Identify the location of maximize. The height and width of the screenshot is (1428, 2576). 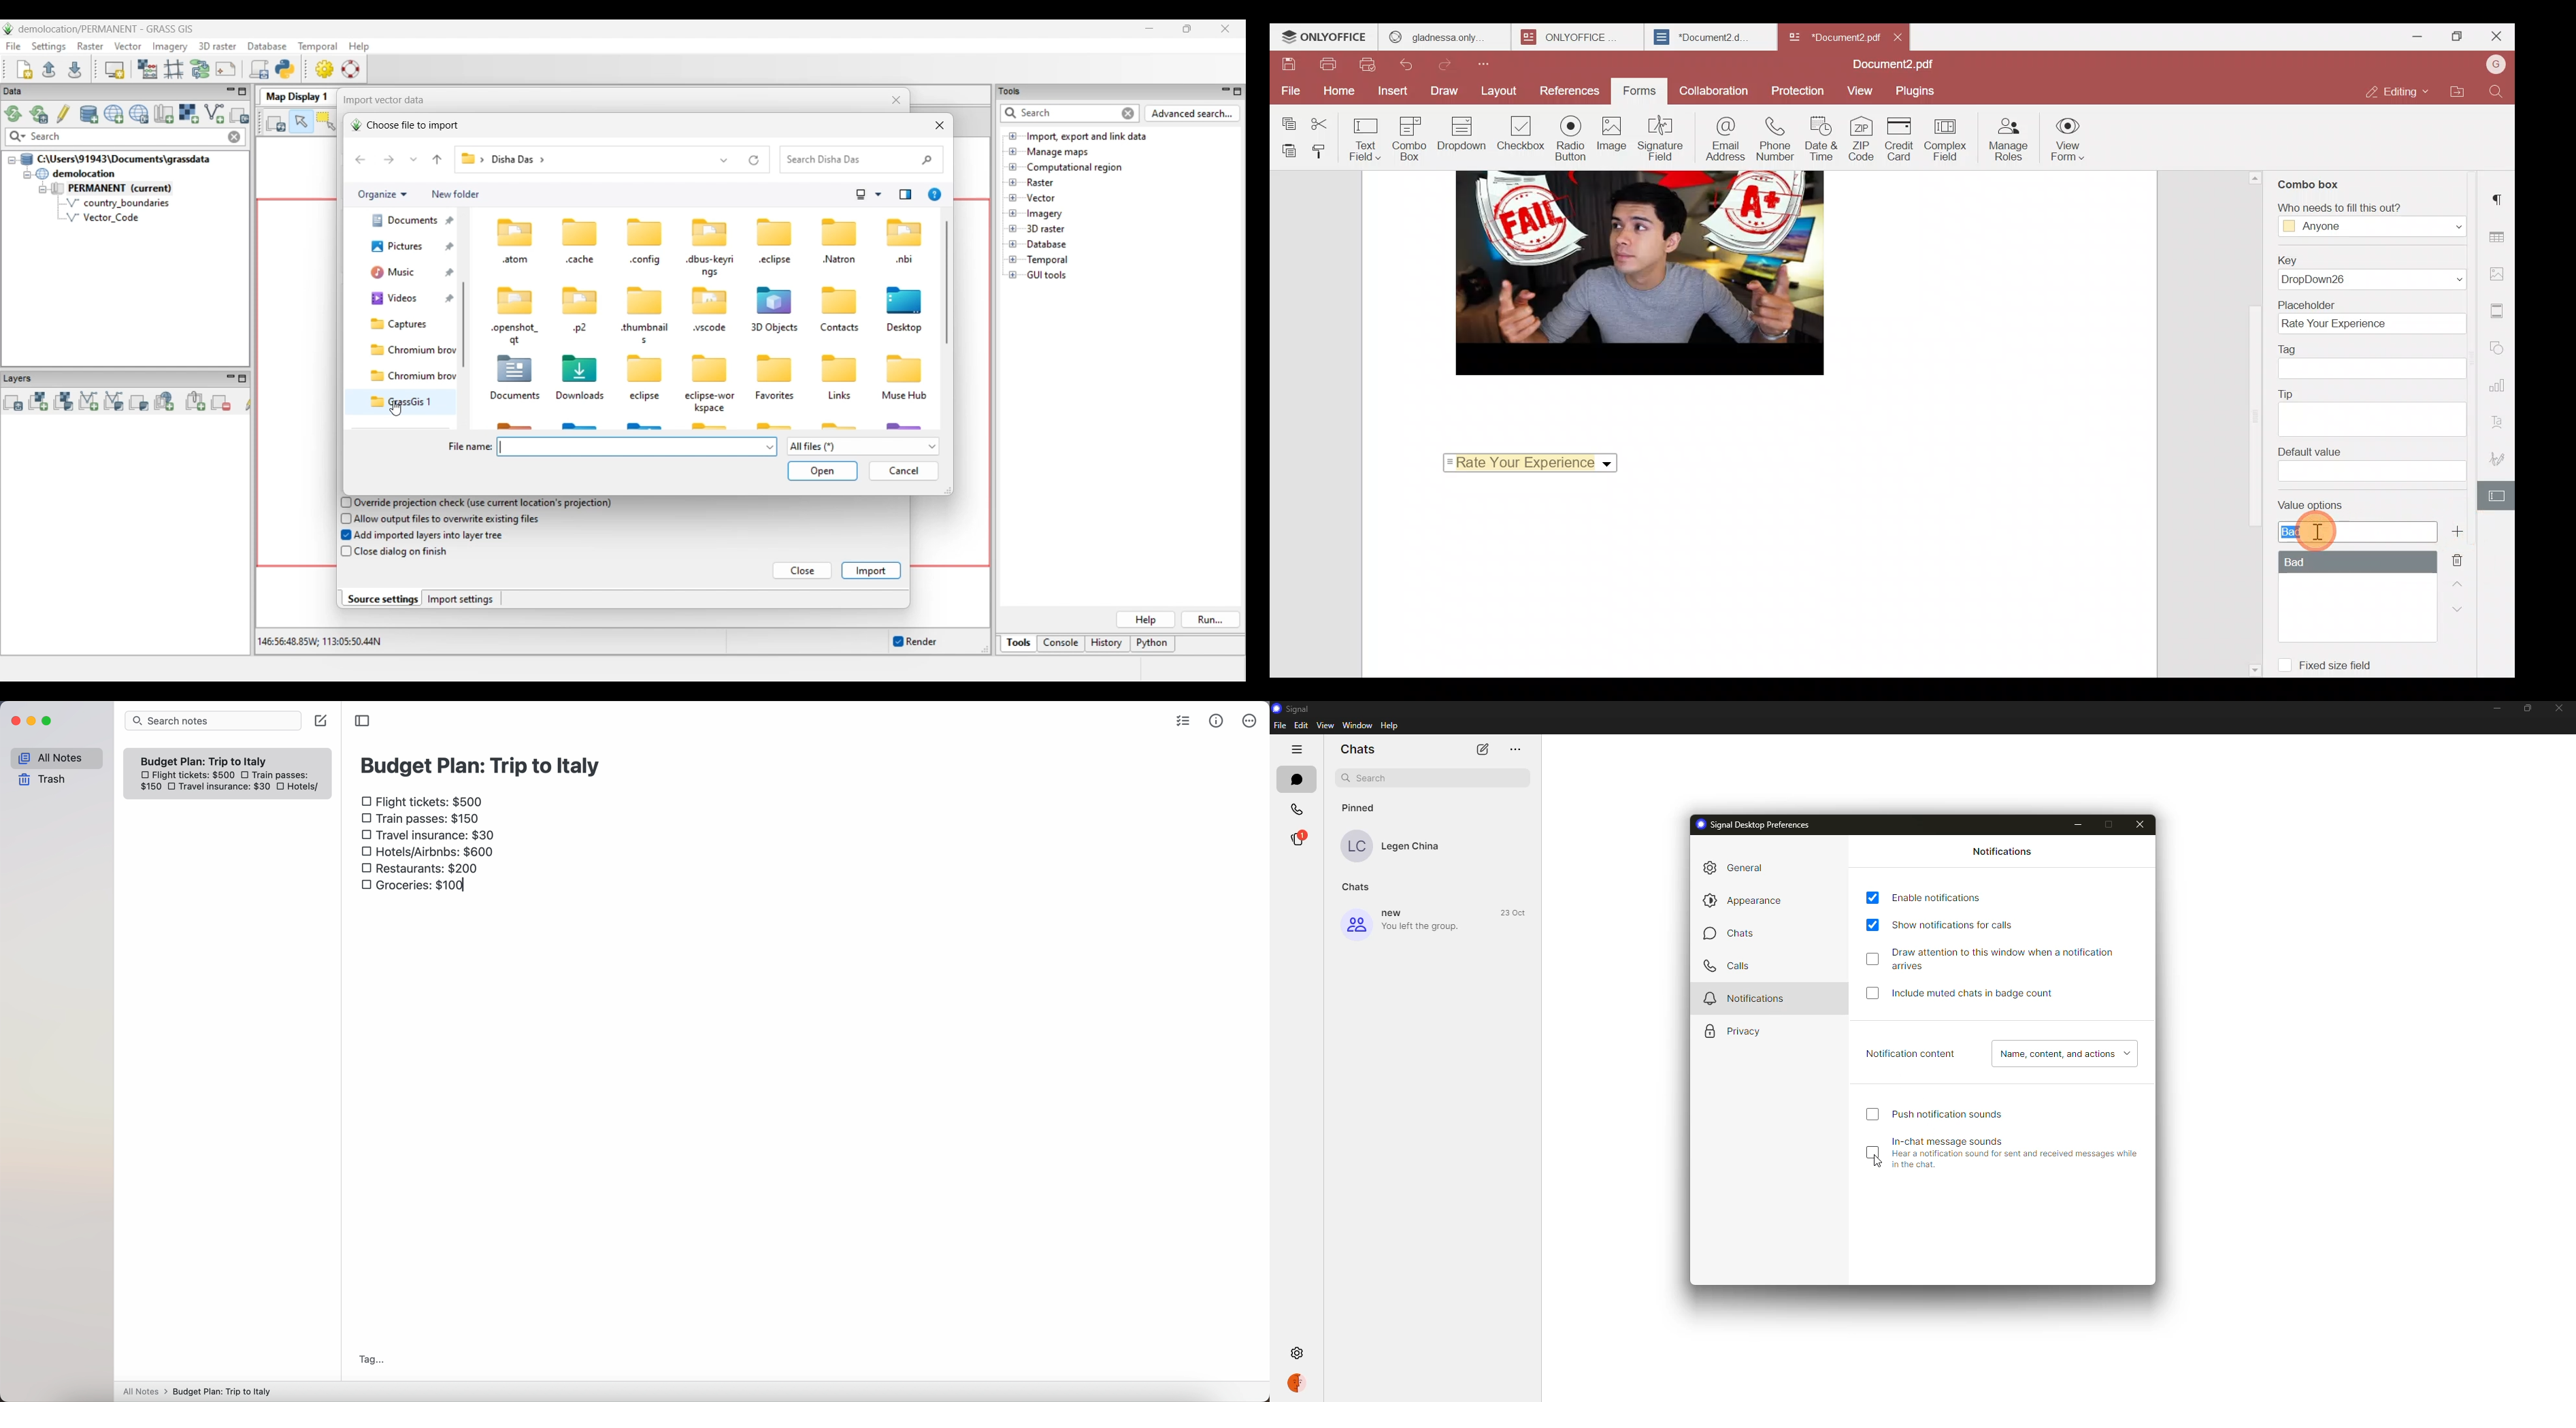
(49, 721).